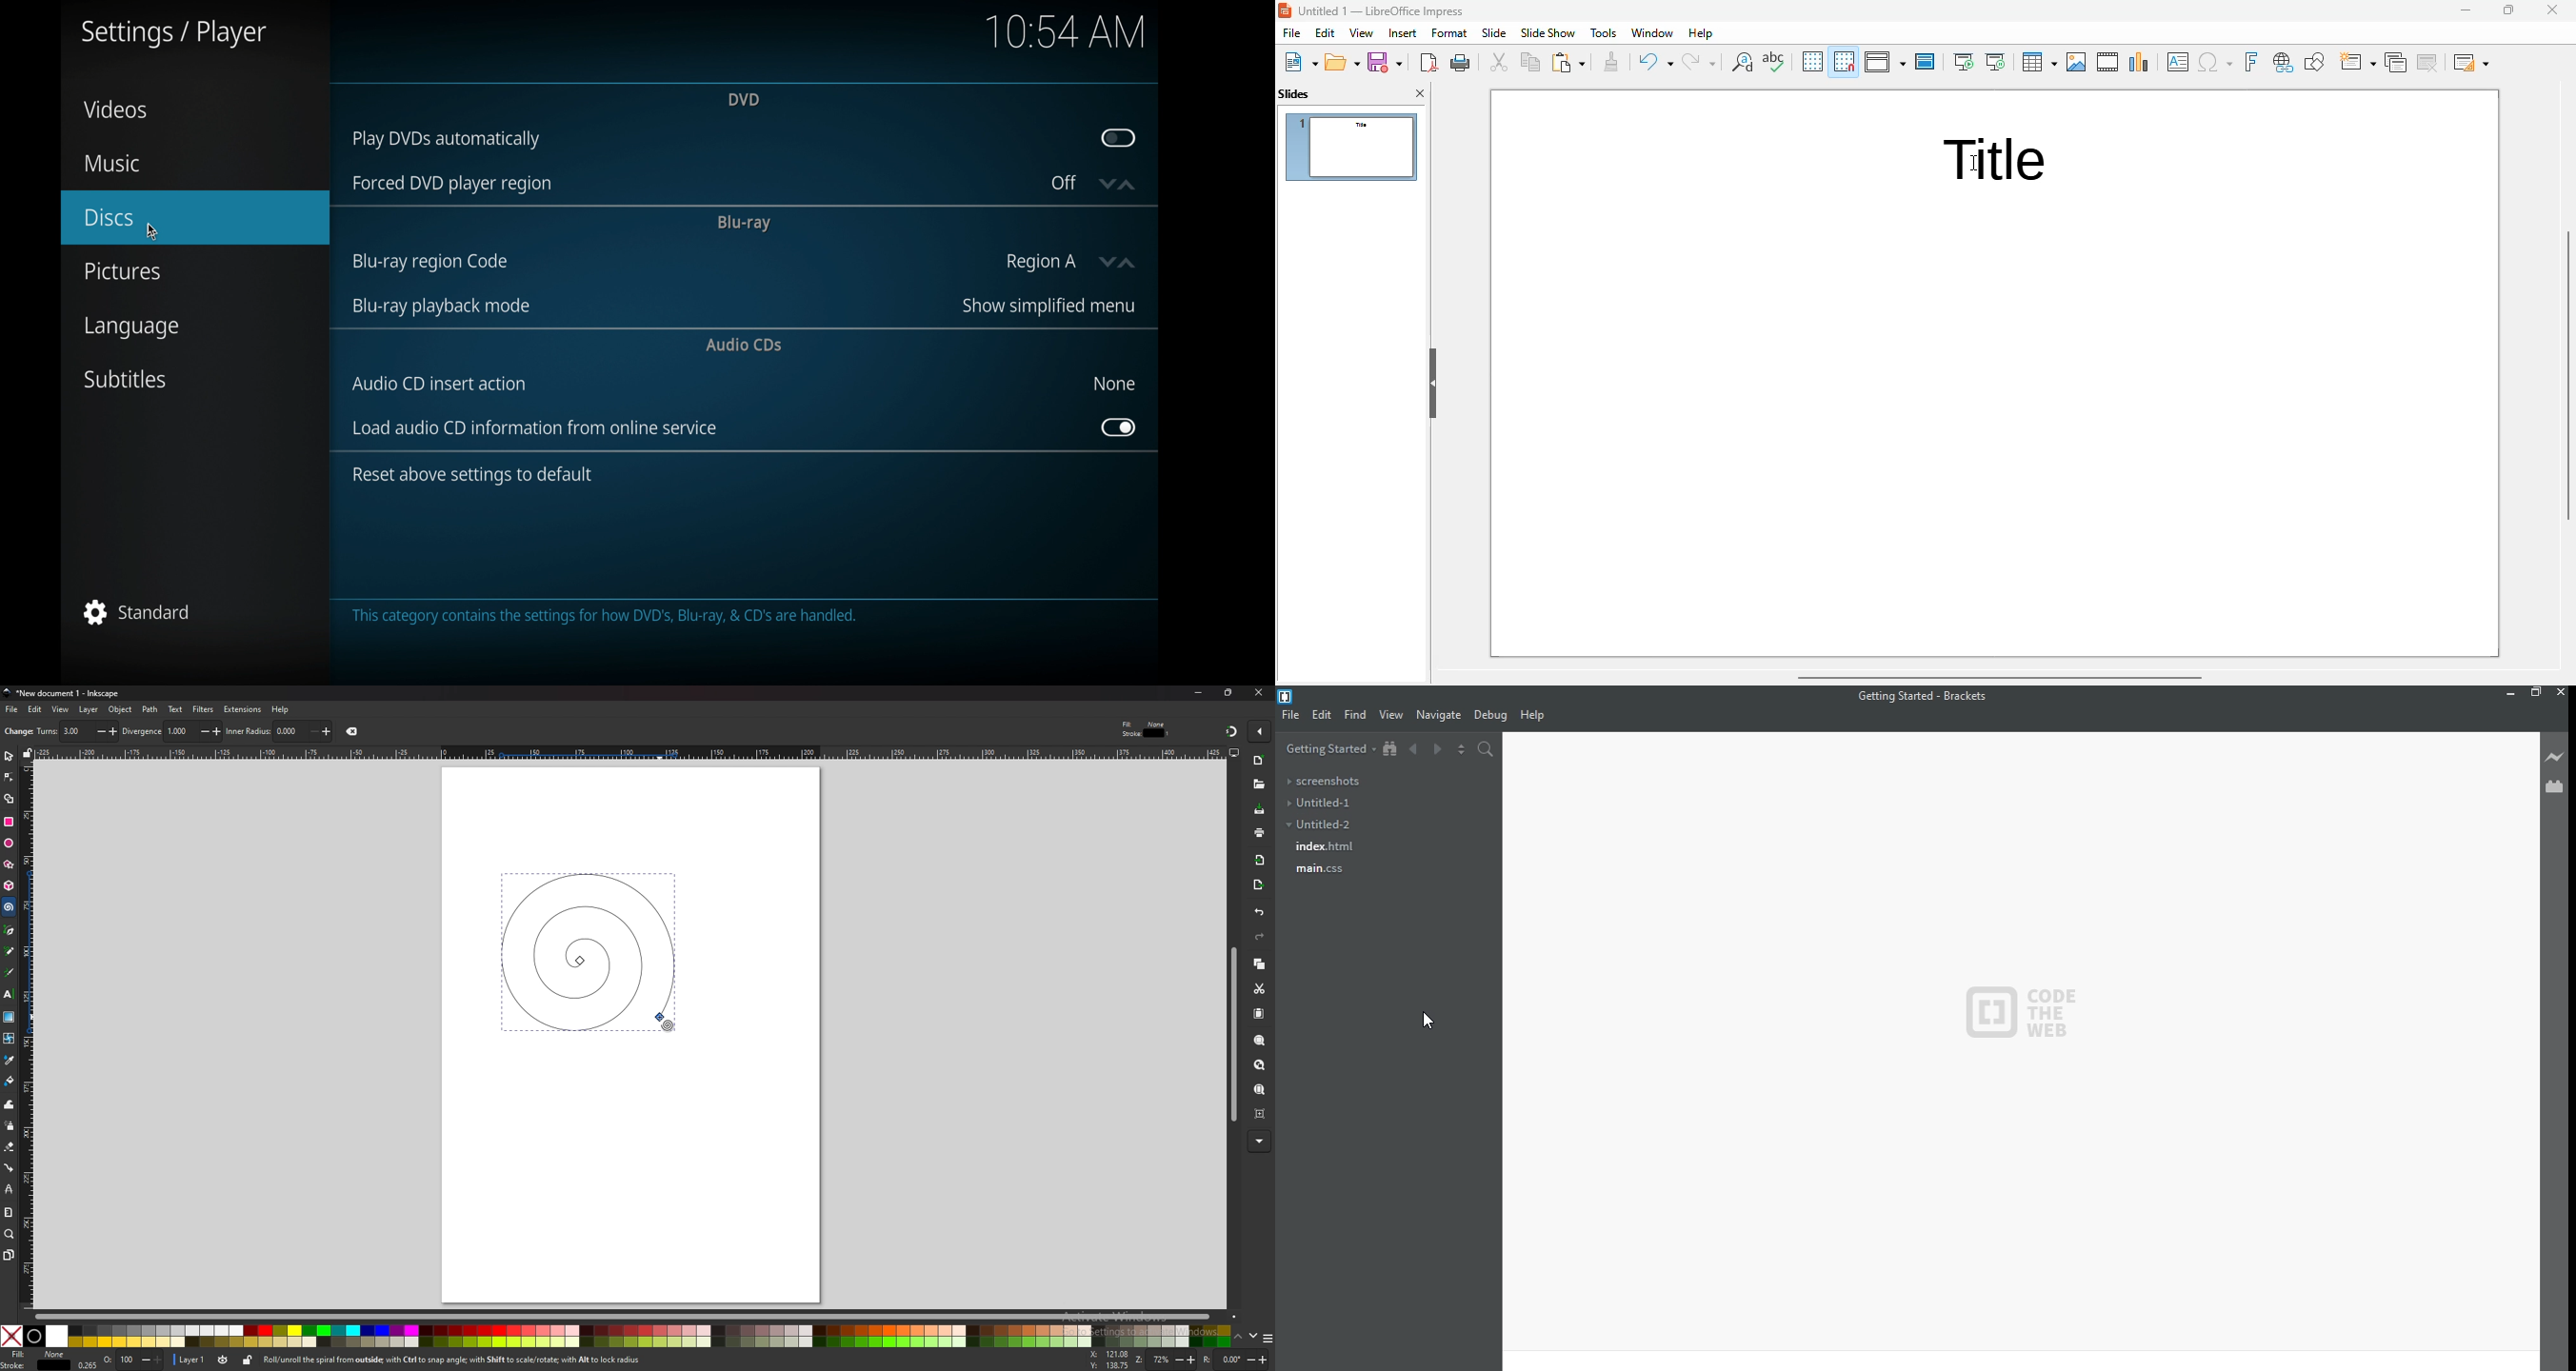  Describe the element at coordinates (1260, 989) in the screenshot. I see `cut` at that location.